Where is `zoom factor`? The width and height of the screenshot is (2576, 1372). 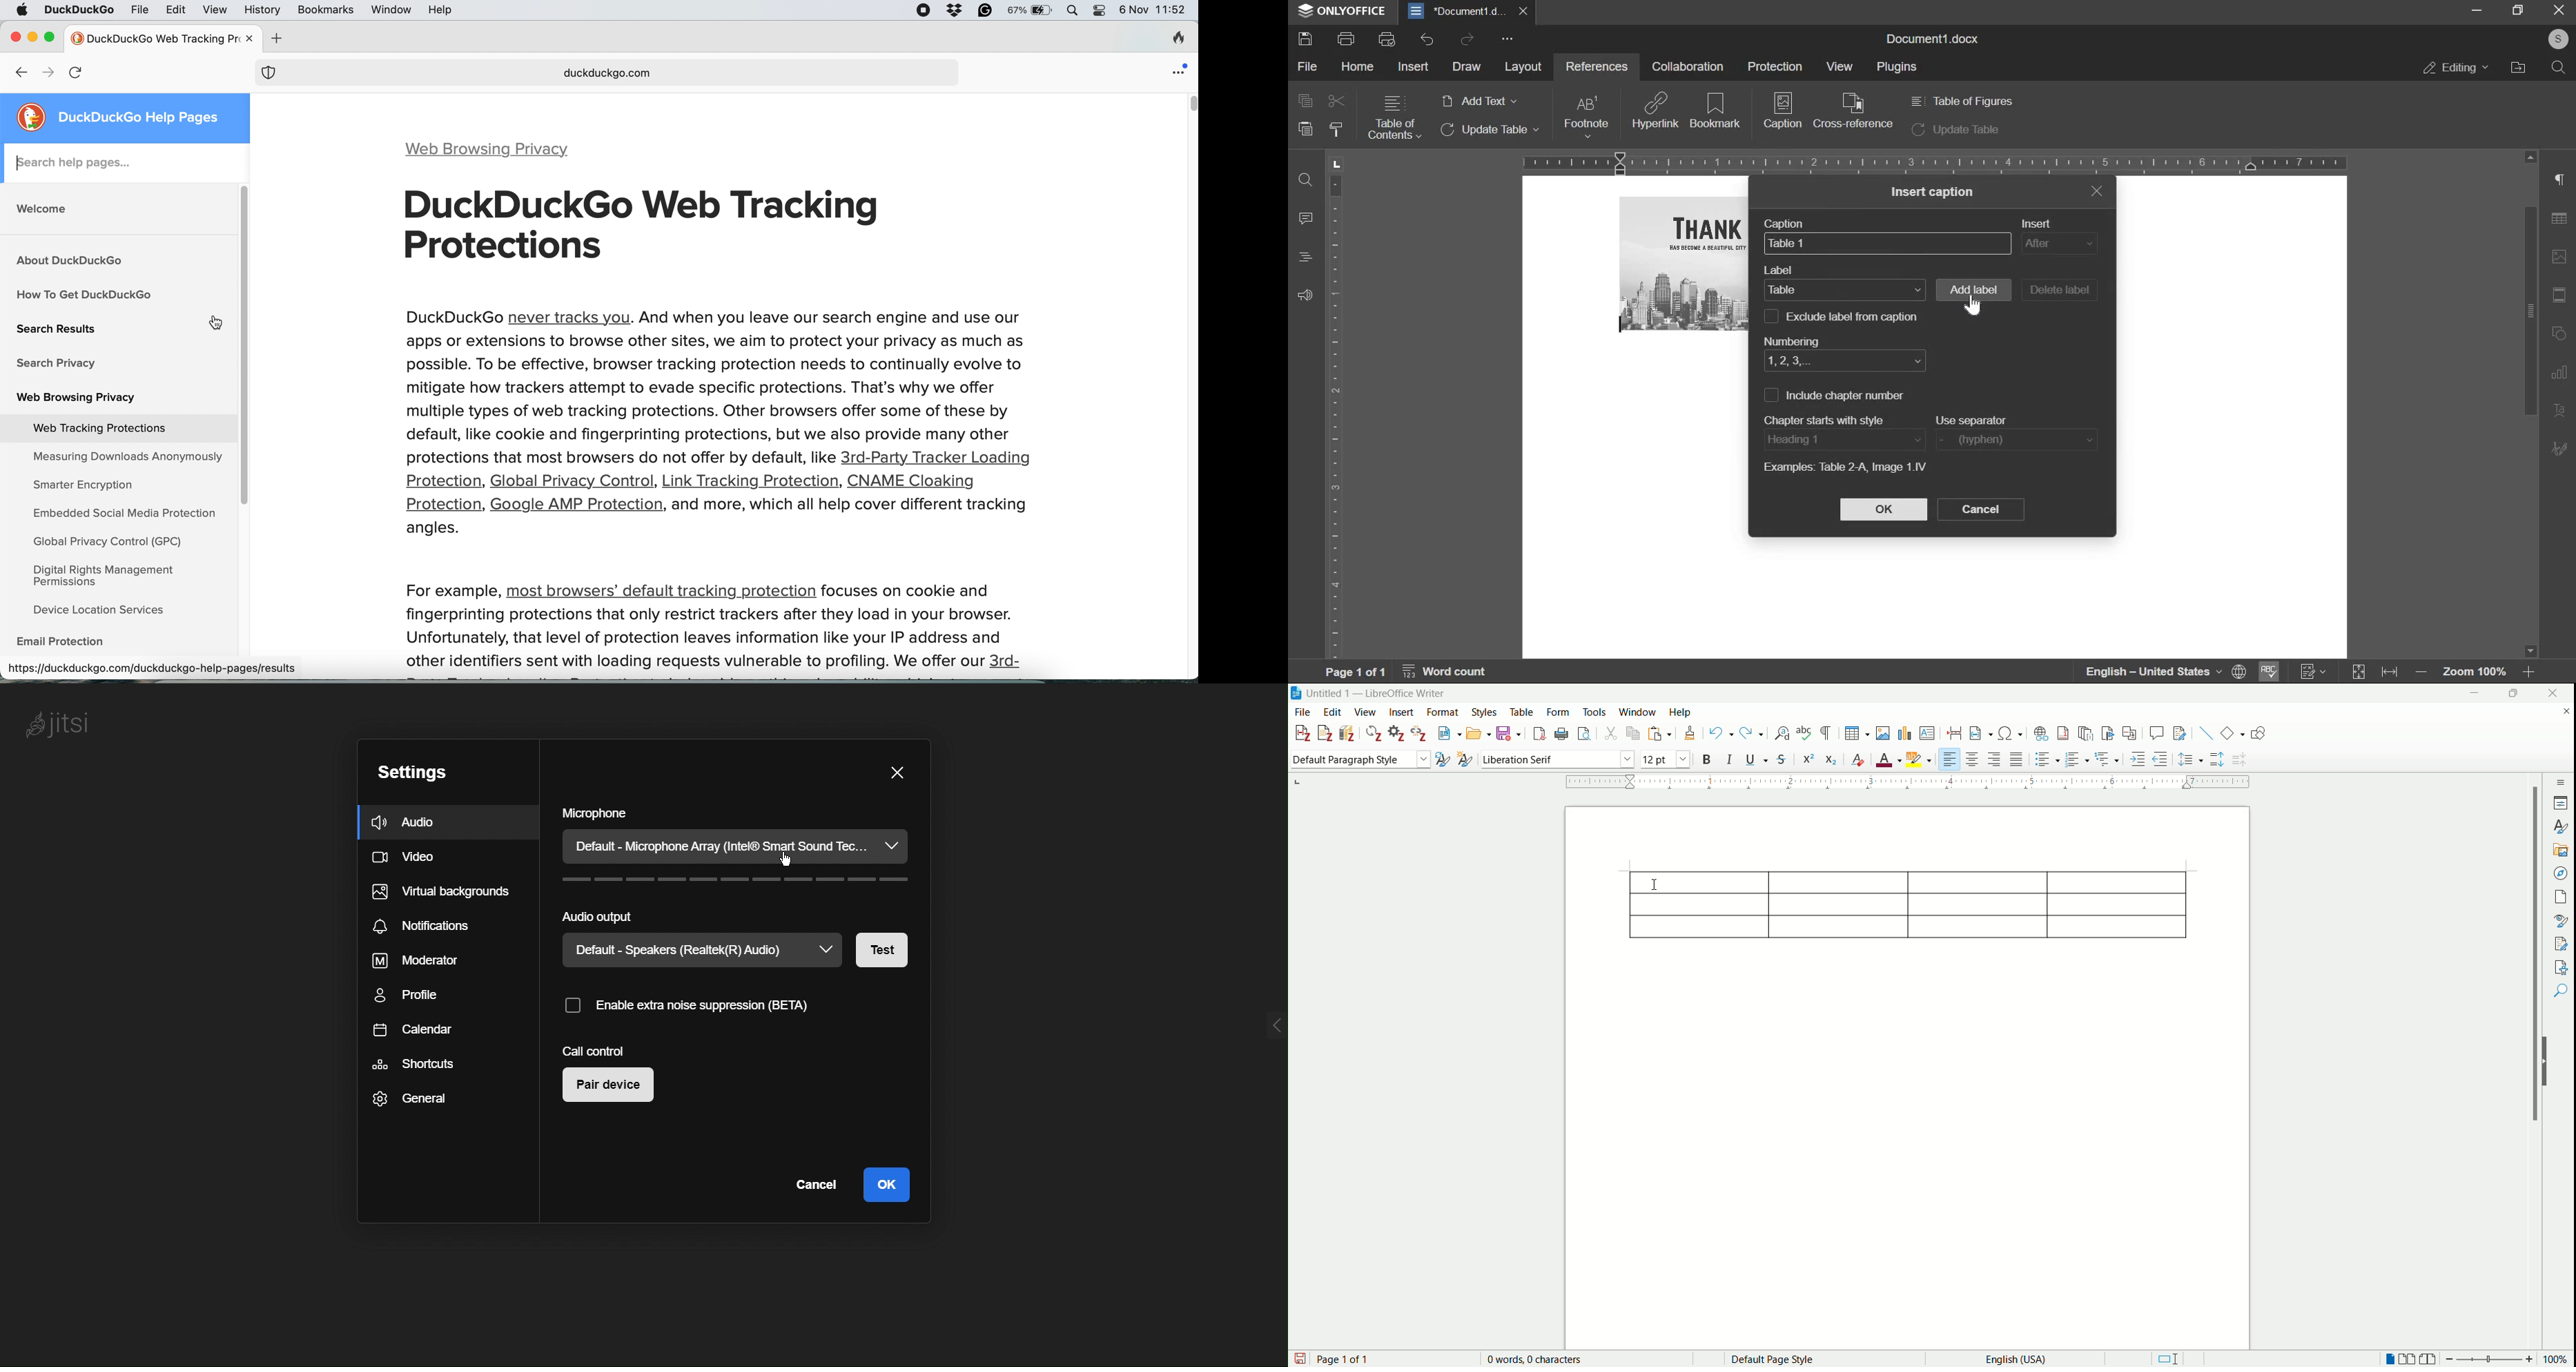
zoom factor is located at coordinates (2507, 1359).